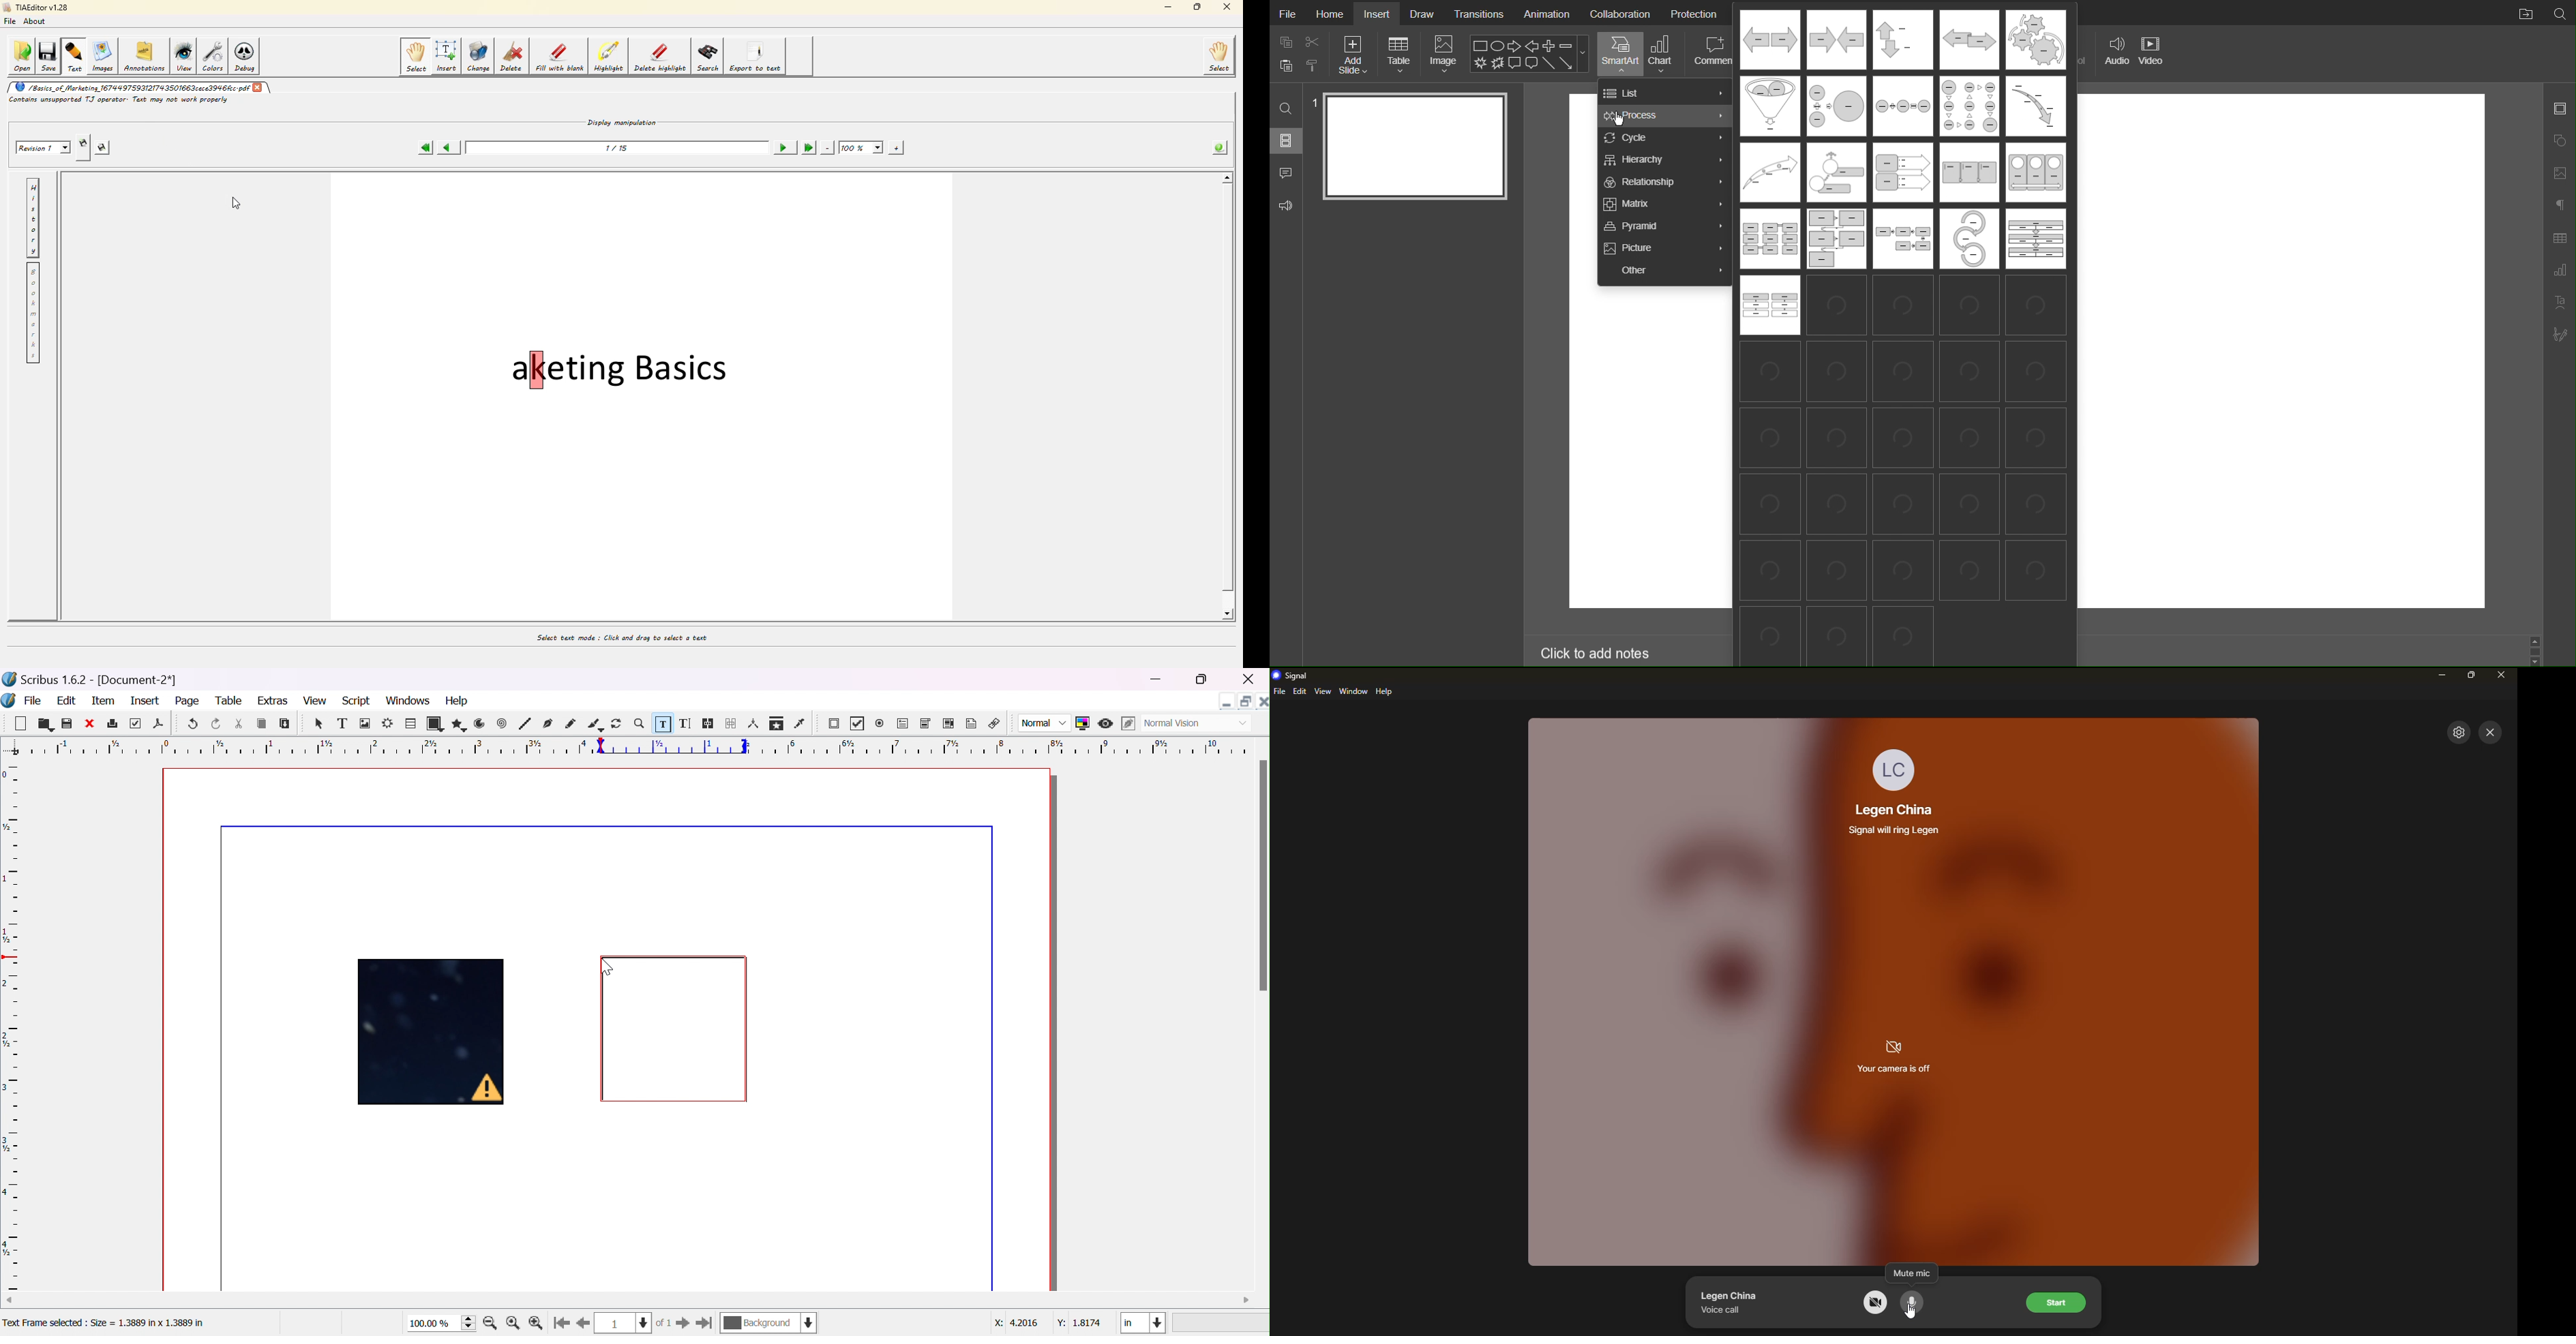 This screenshot has height=1344, width=2576. What do you see at coordinates (709, 724) in the screenshot?
I see `link text frames` at bounding box center [709, 724].